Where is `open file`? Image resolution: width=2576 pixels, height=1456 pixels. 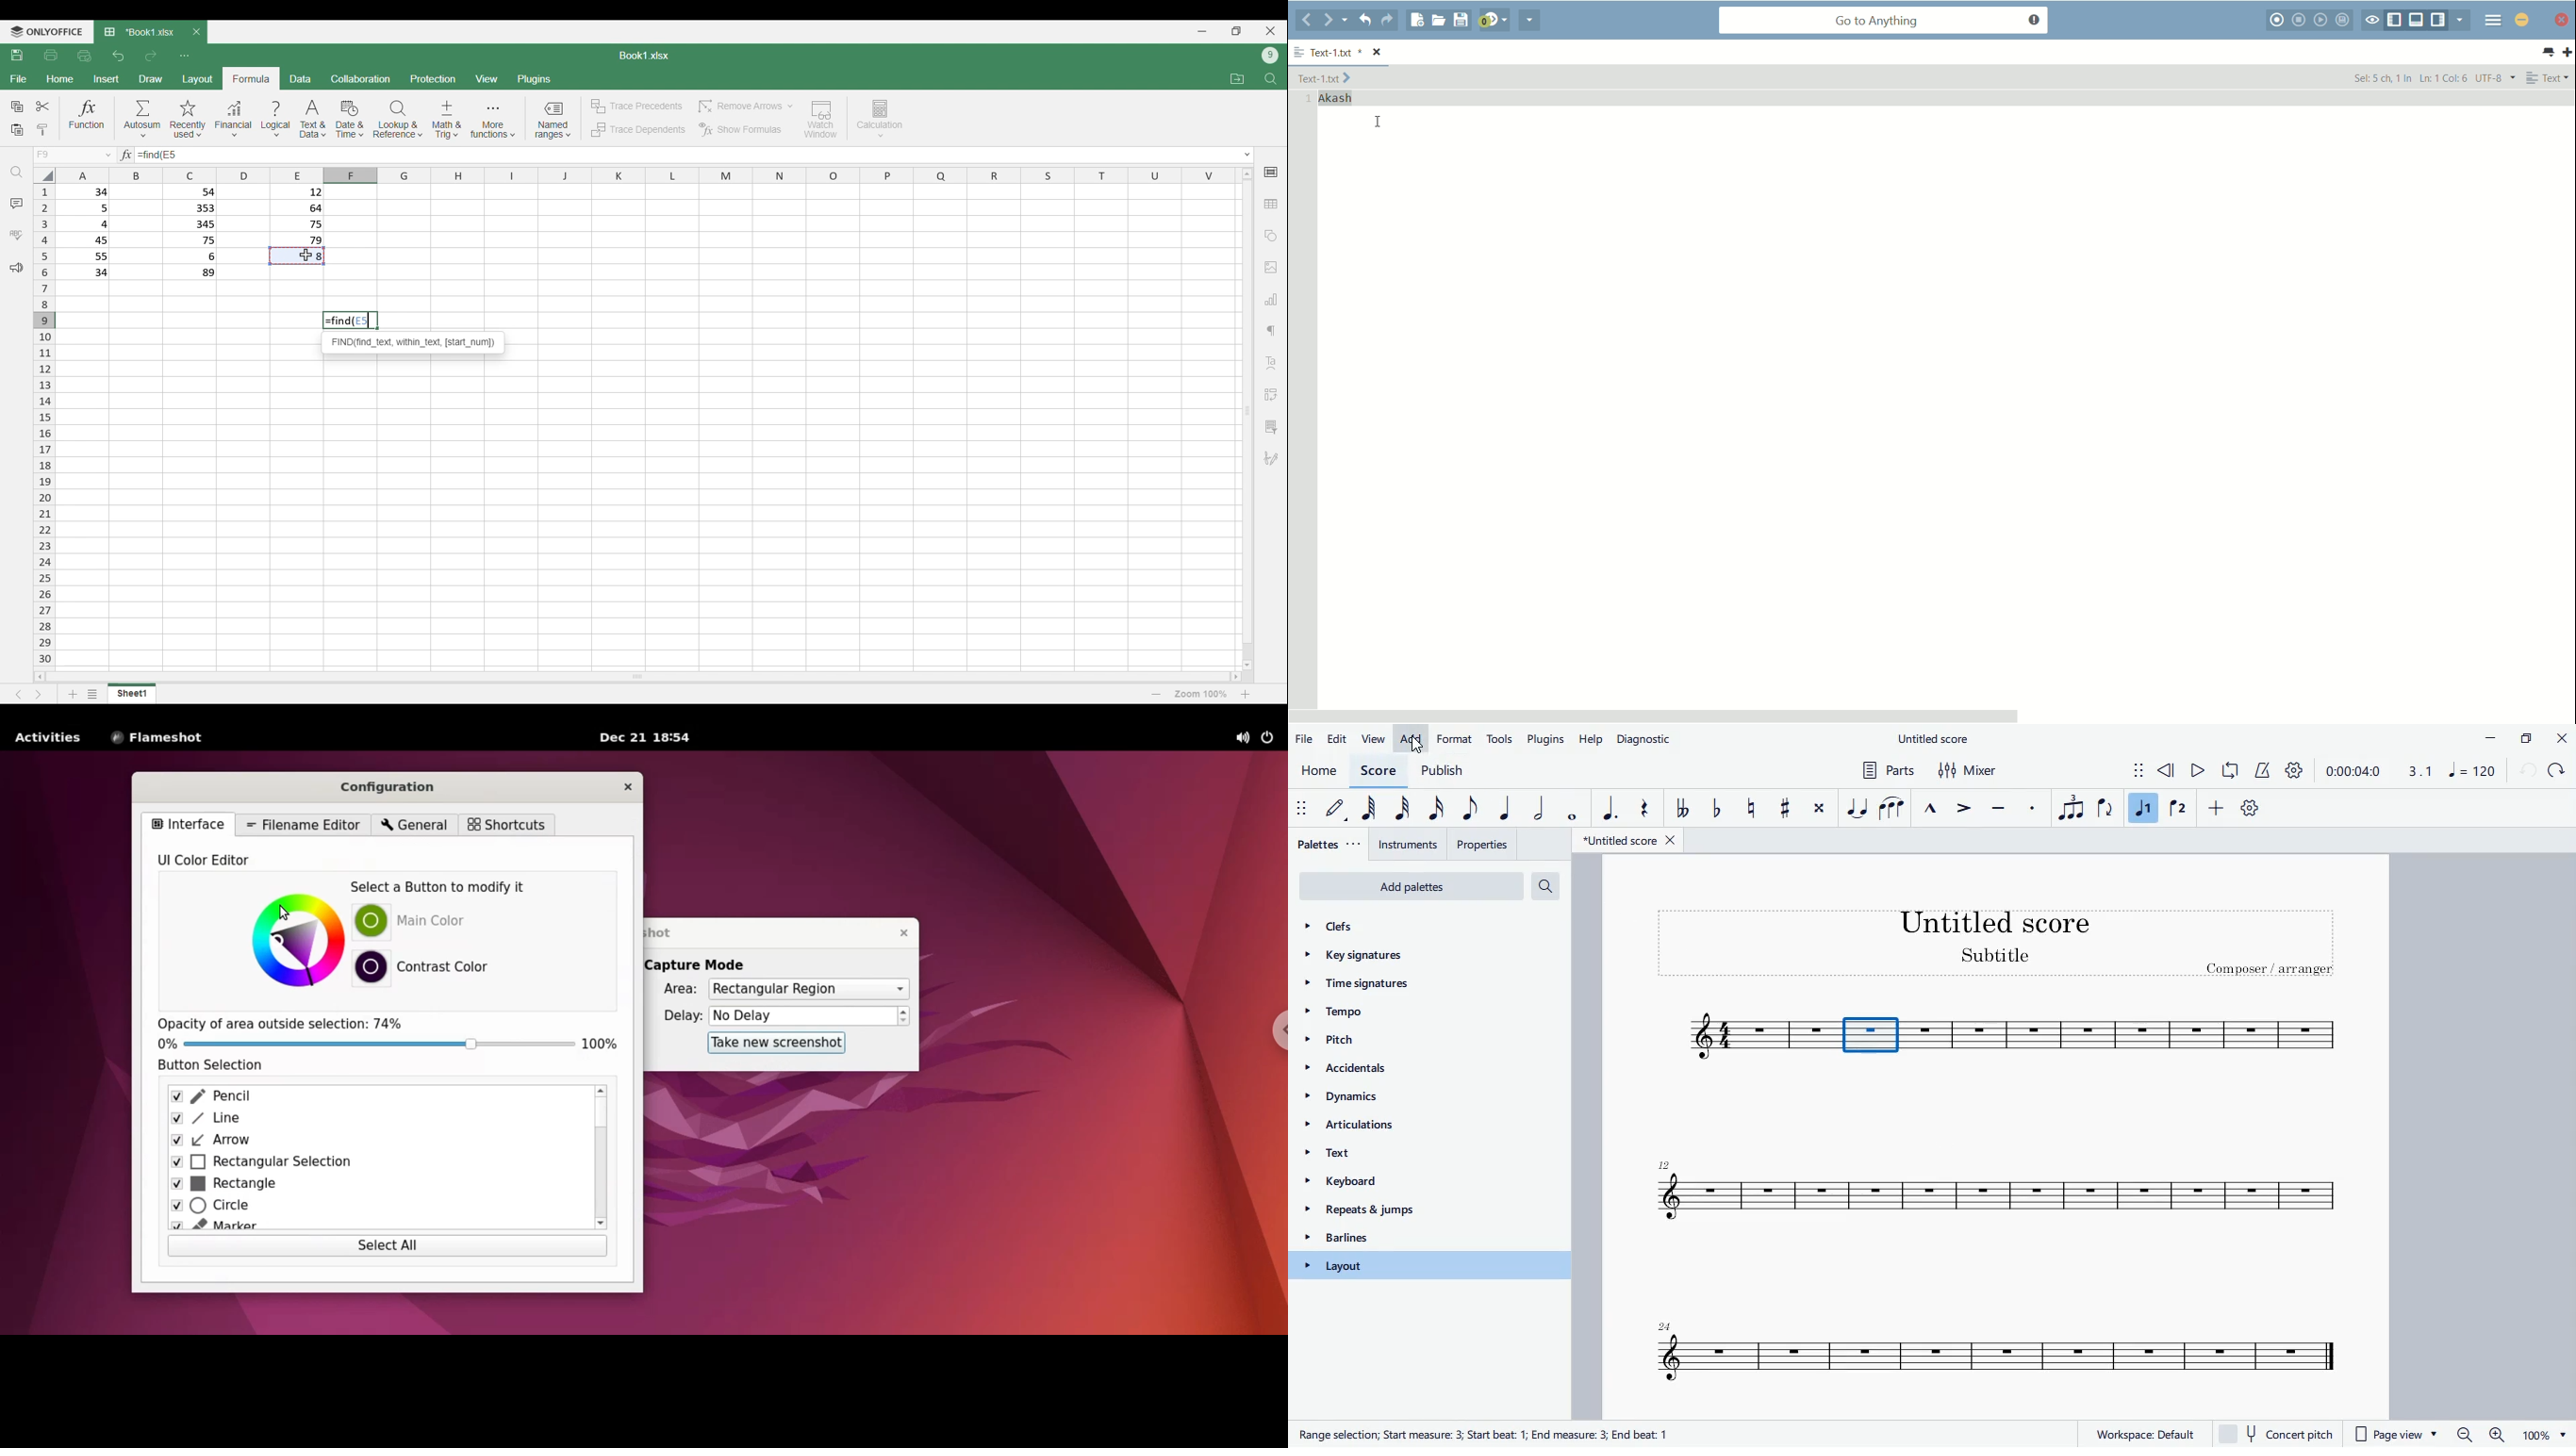 open file is located at coordinates (1438, 20).